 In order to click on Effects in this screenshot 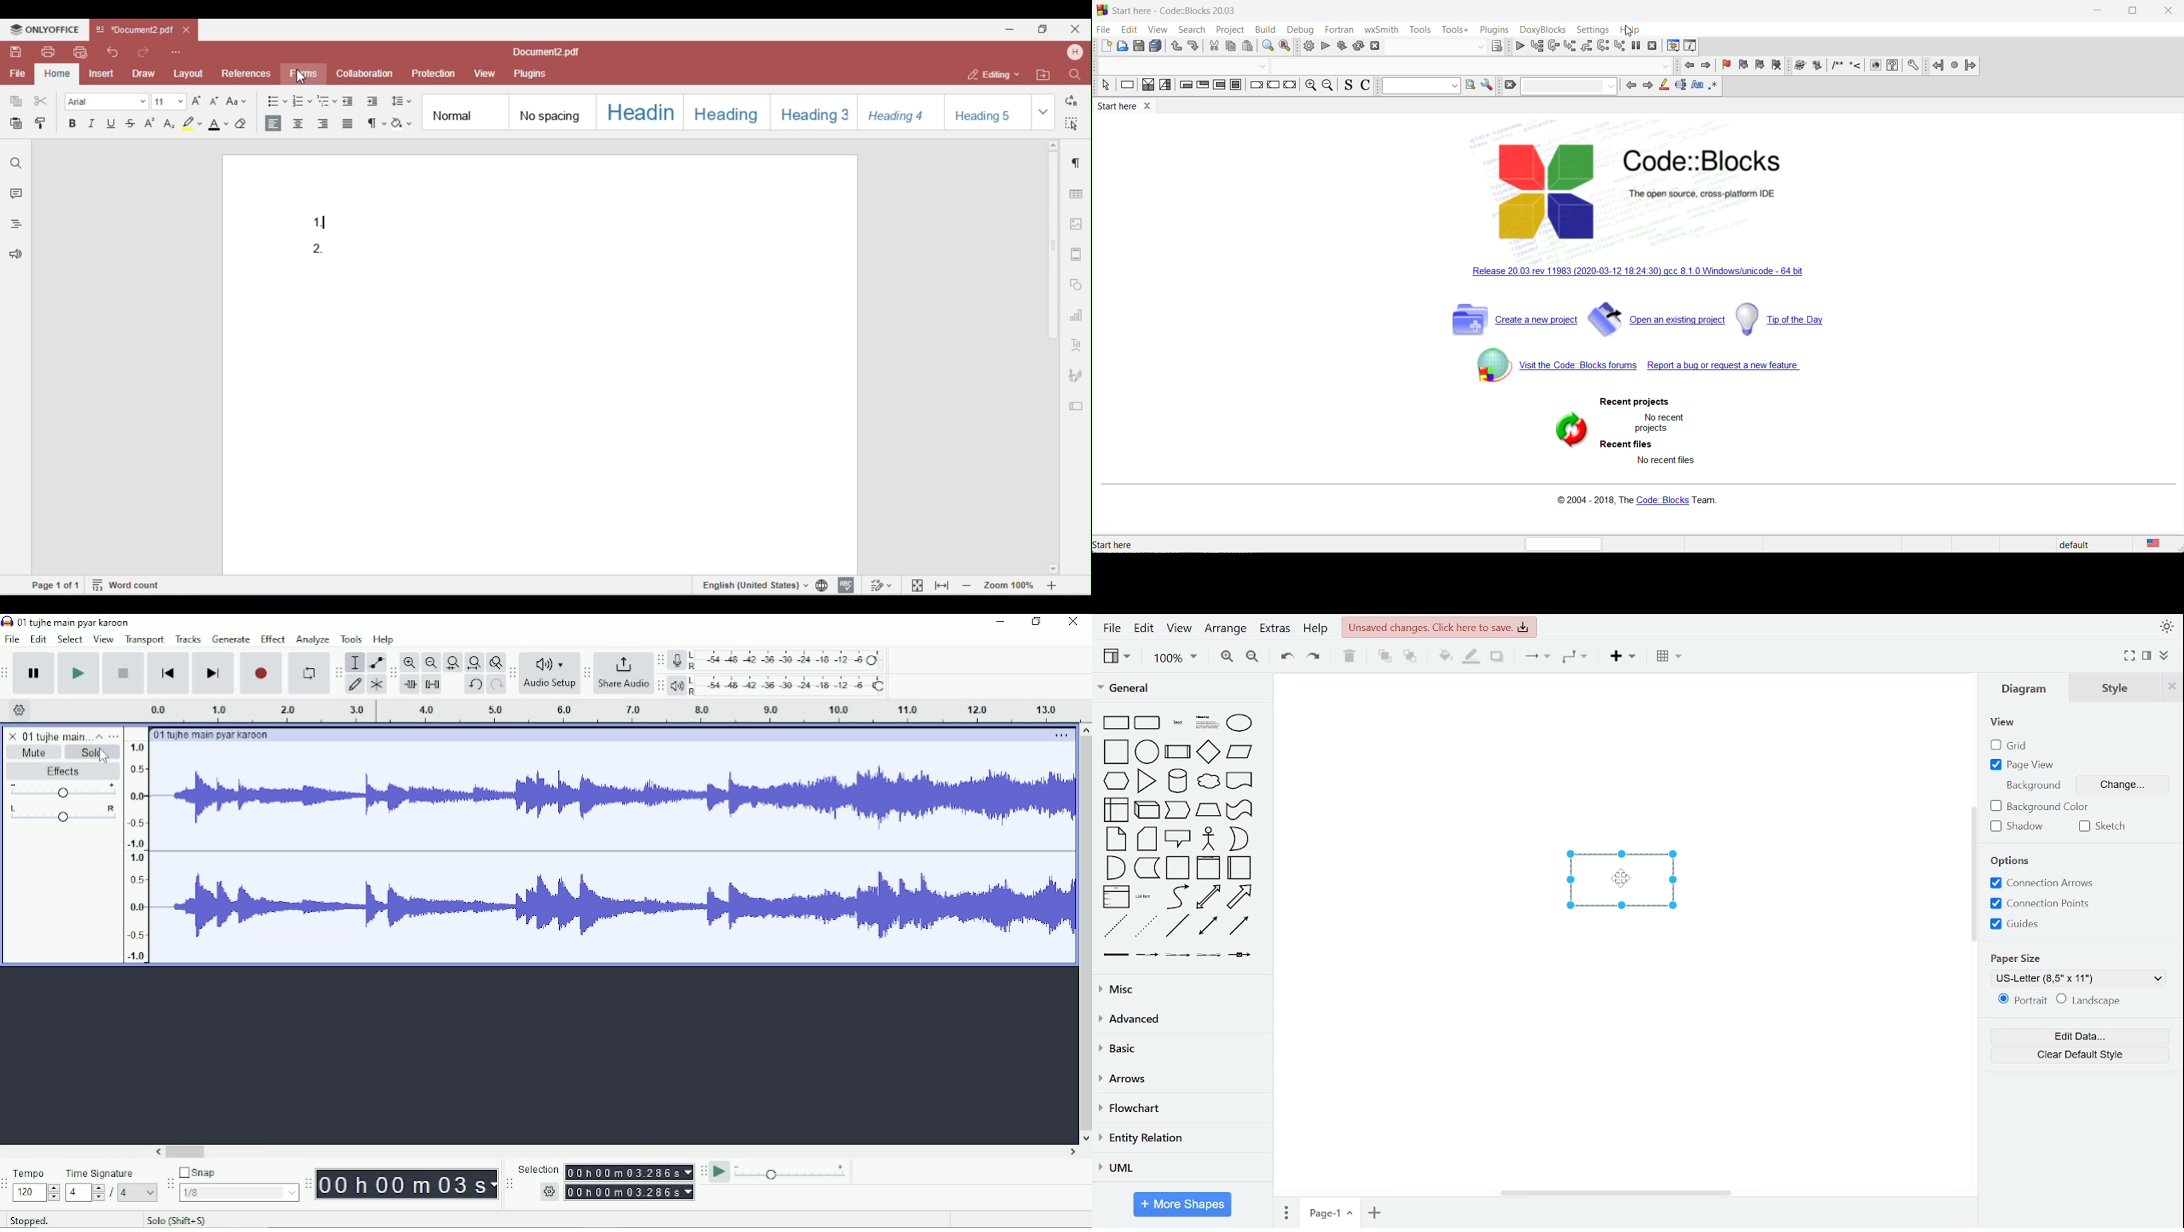, I will do `click(63, 771)`.